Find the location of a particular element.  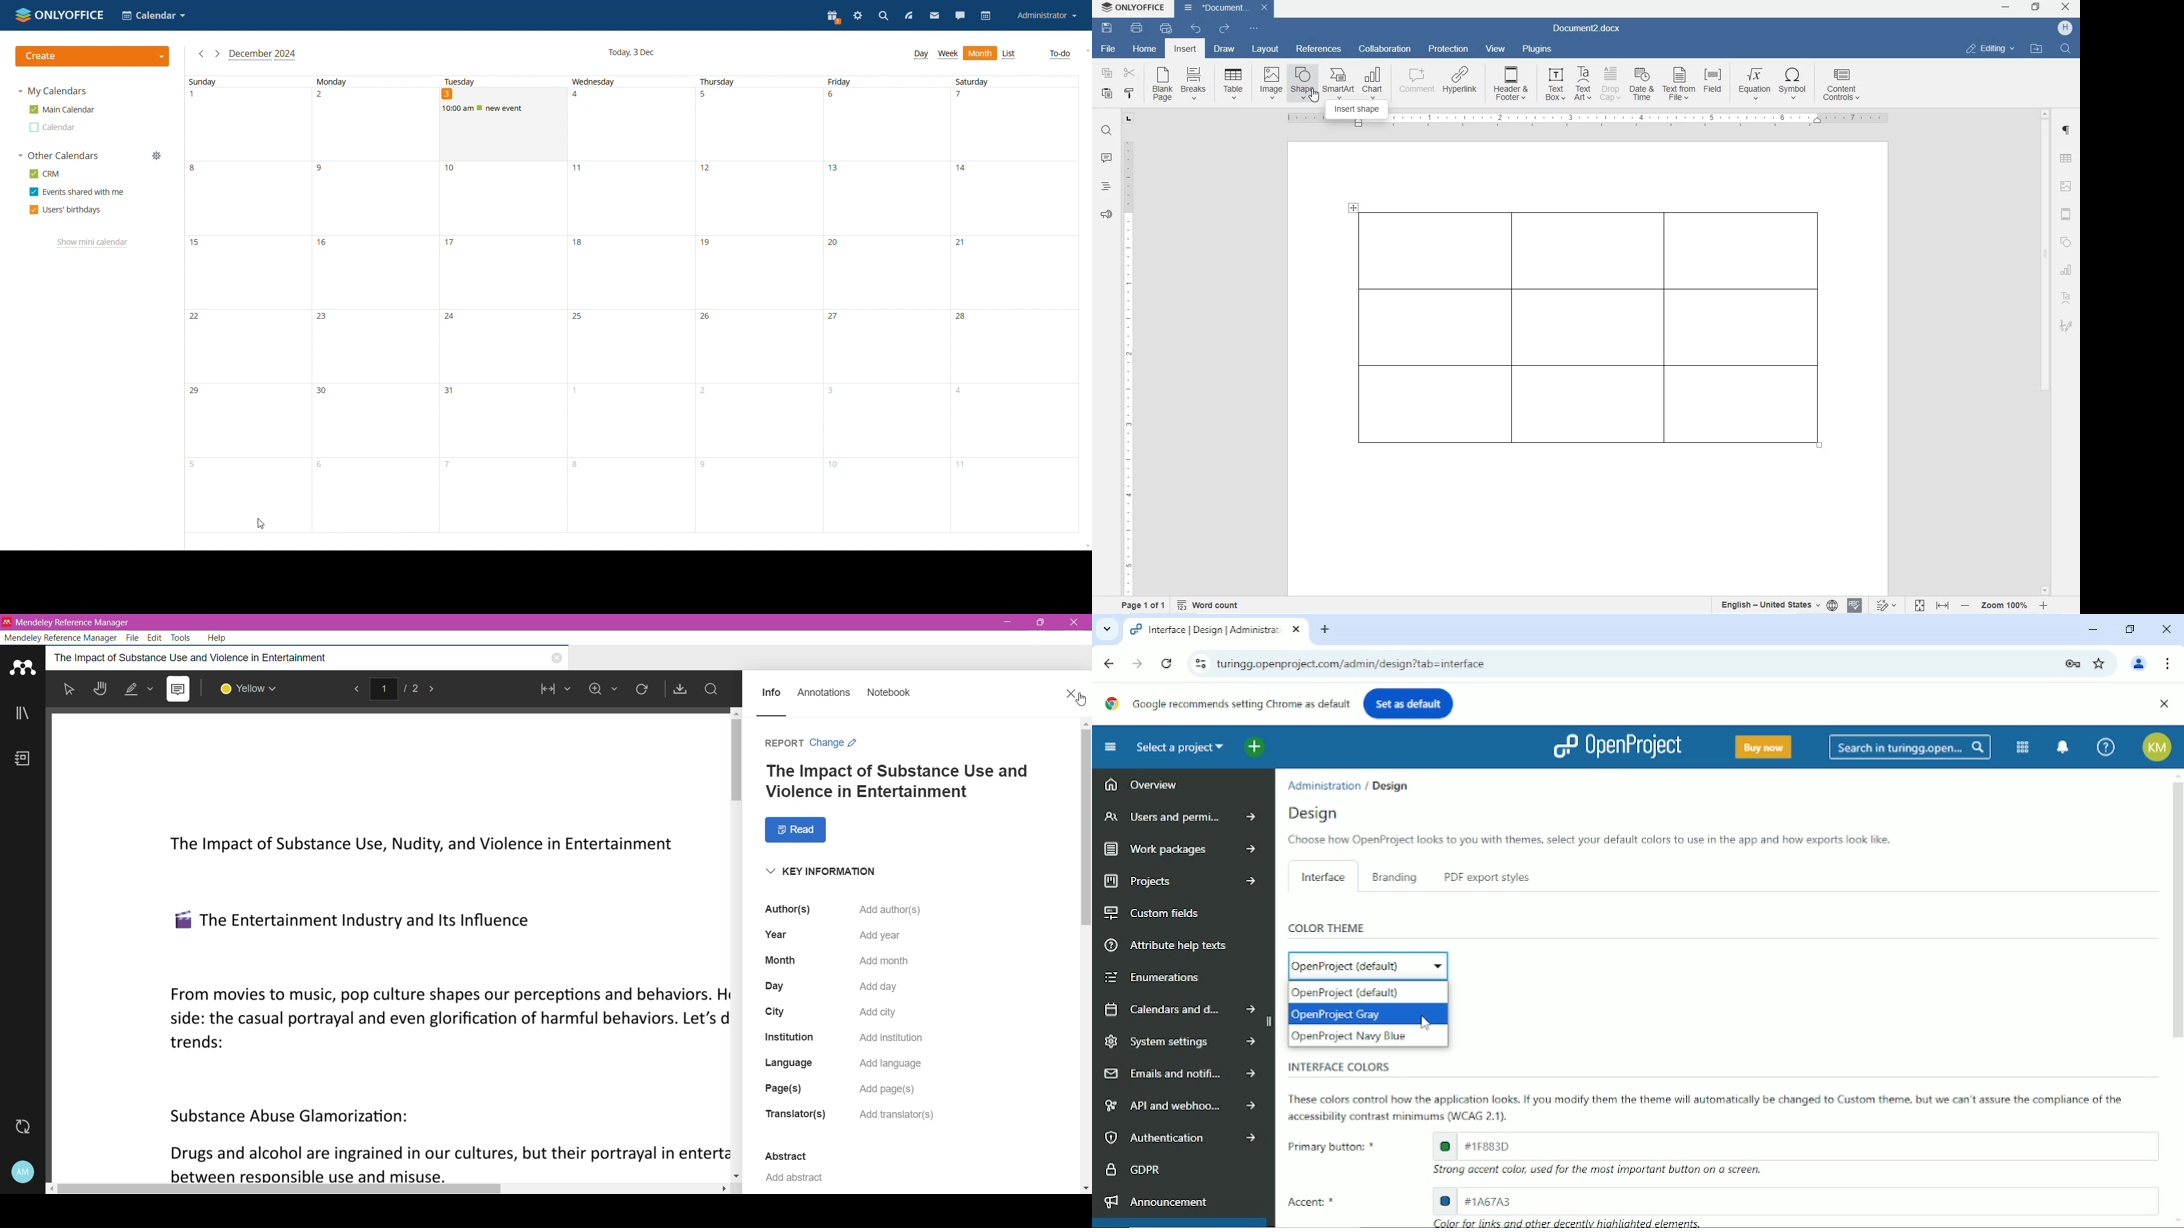

Forward is located at coordinates (1136, 663).